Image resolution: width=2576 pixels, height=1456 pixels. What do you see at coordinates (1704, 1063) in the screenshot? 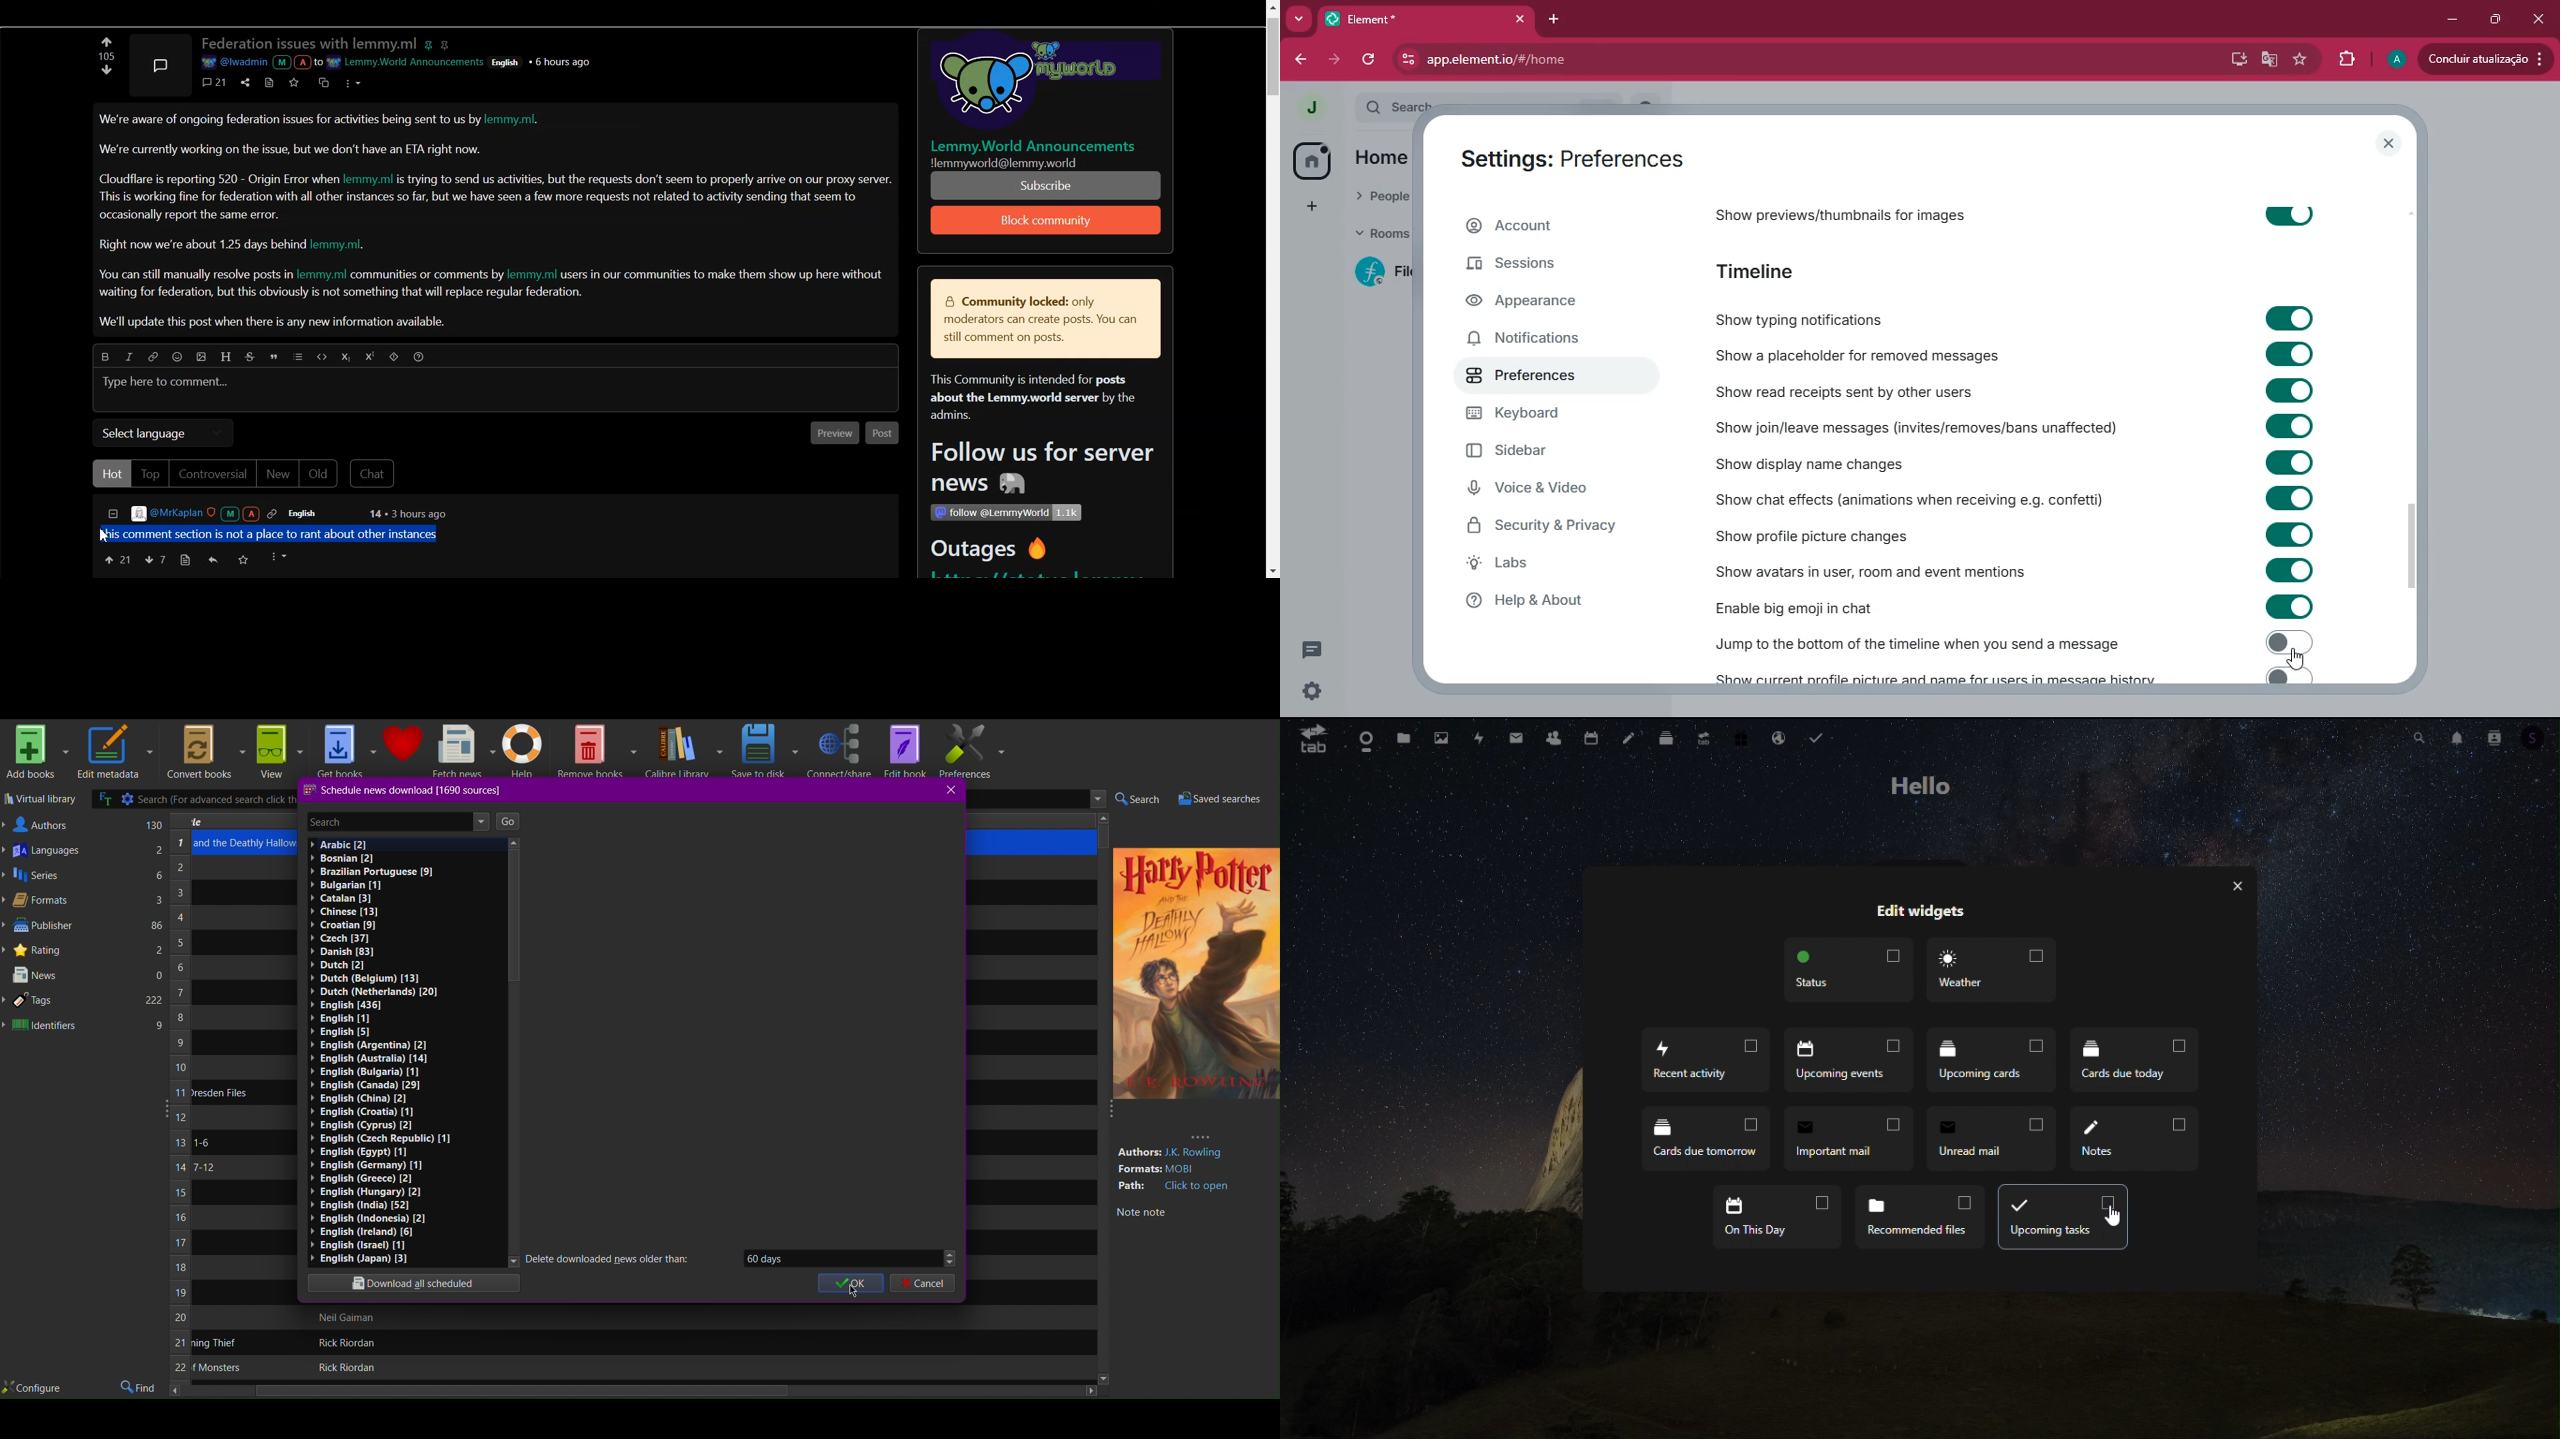
I see `Recent activity` at bounding box center [1704, 1063].